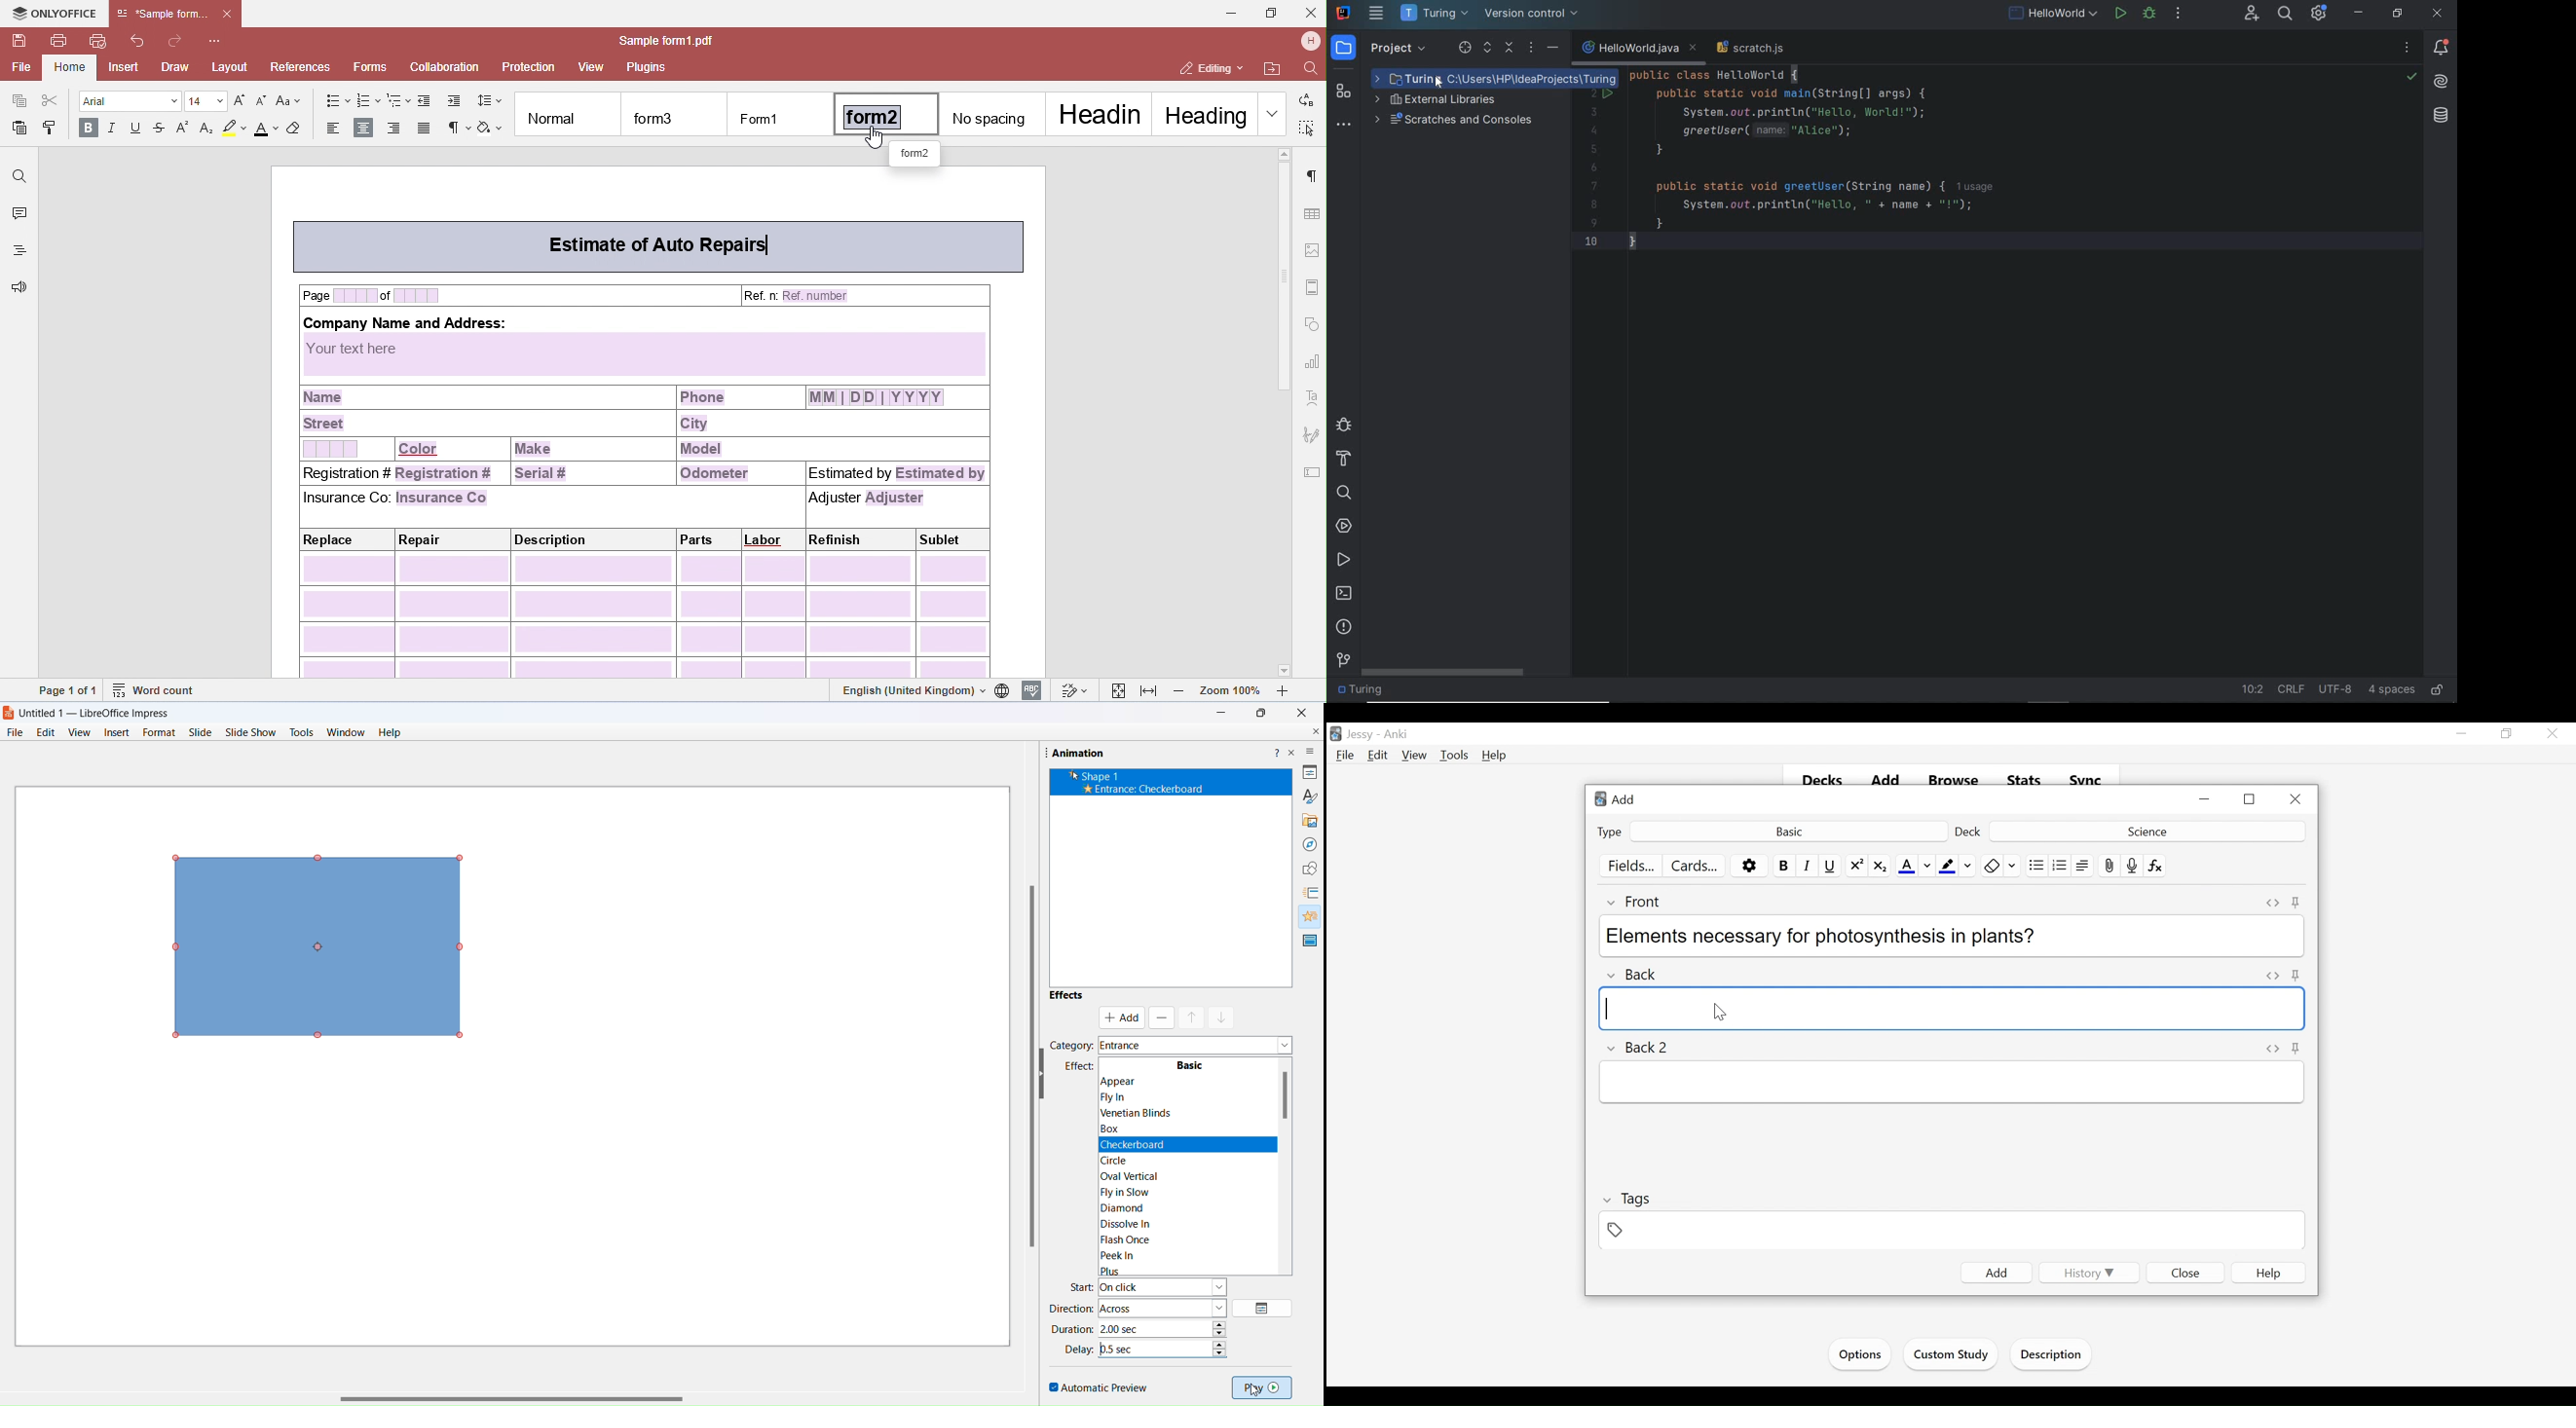 The image size is (2576, 1428). I want to click on more options, so click(1311, 751).